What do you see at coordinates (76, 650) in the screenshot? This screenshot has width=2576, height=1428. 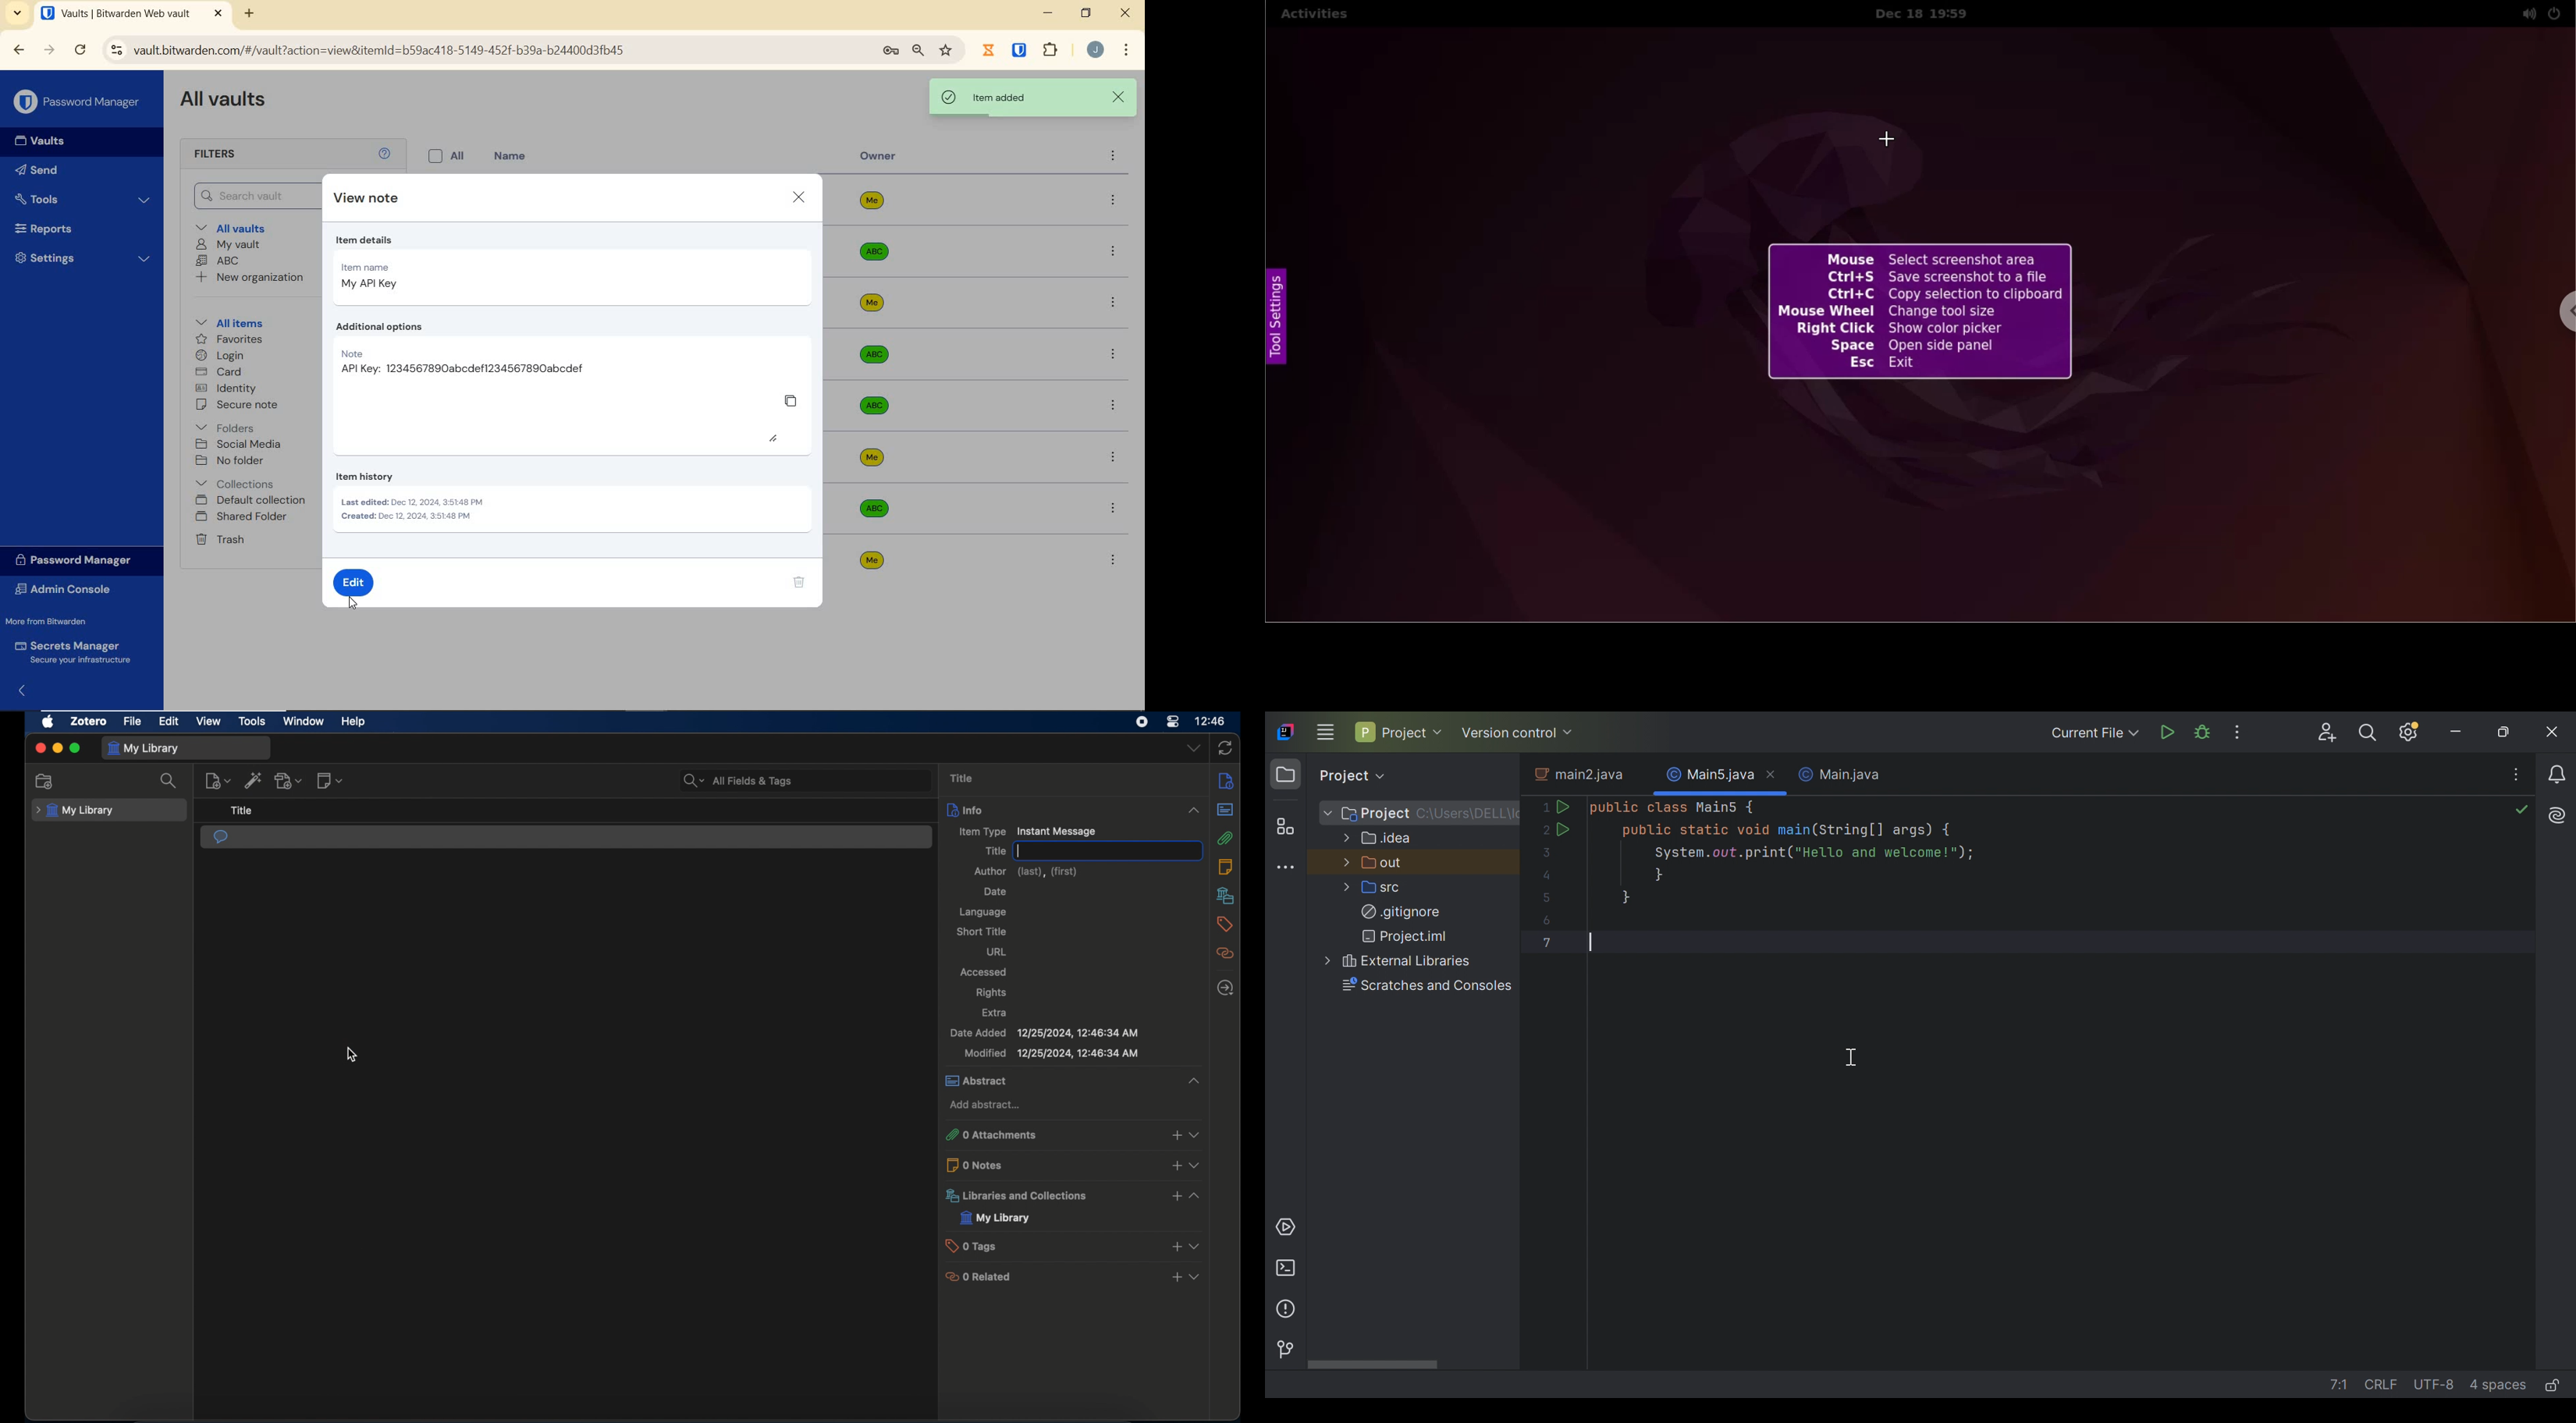 I see `Secrets Manager` at bounding box center [76, 650].